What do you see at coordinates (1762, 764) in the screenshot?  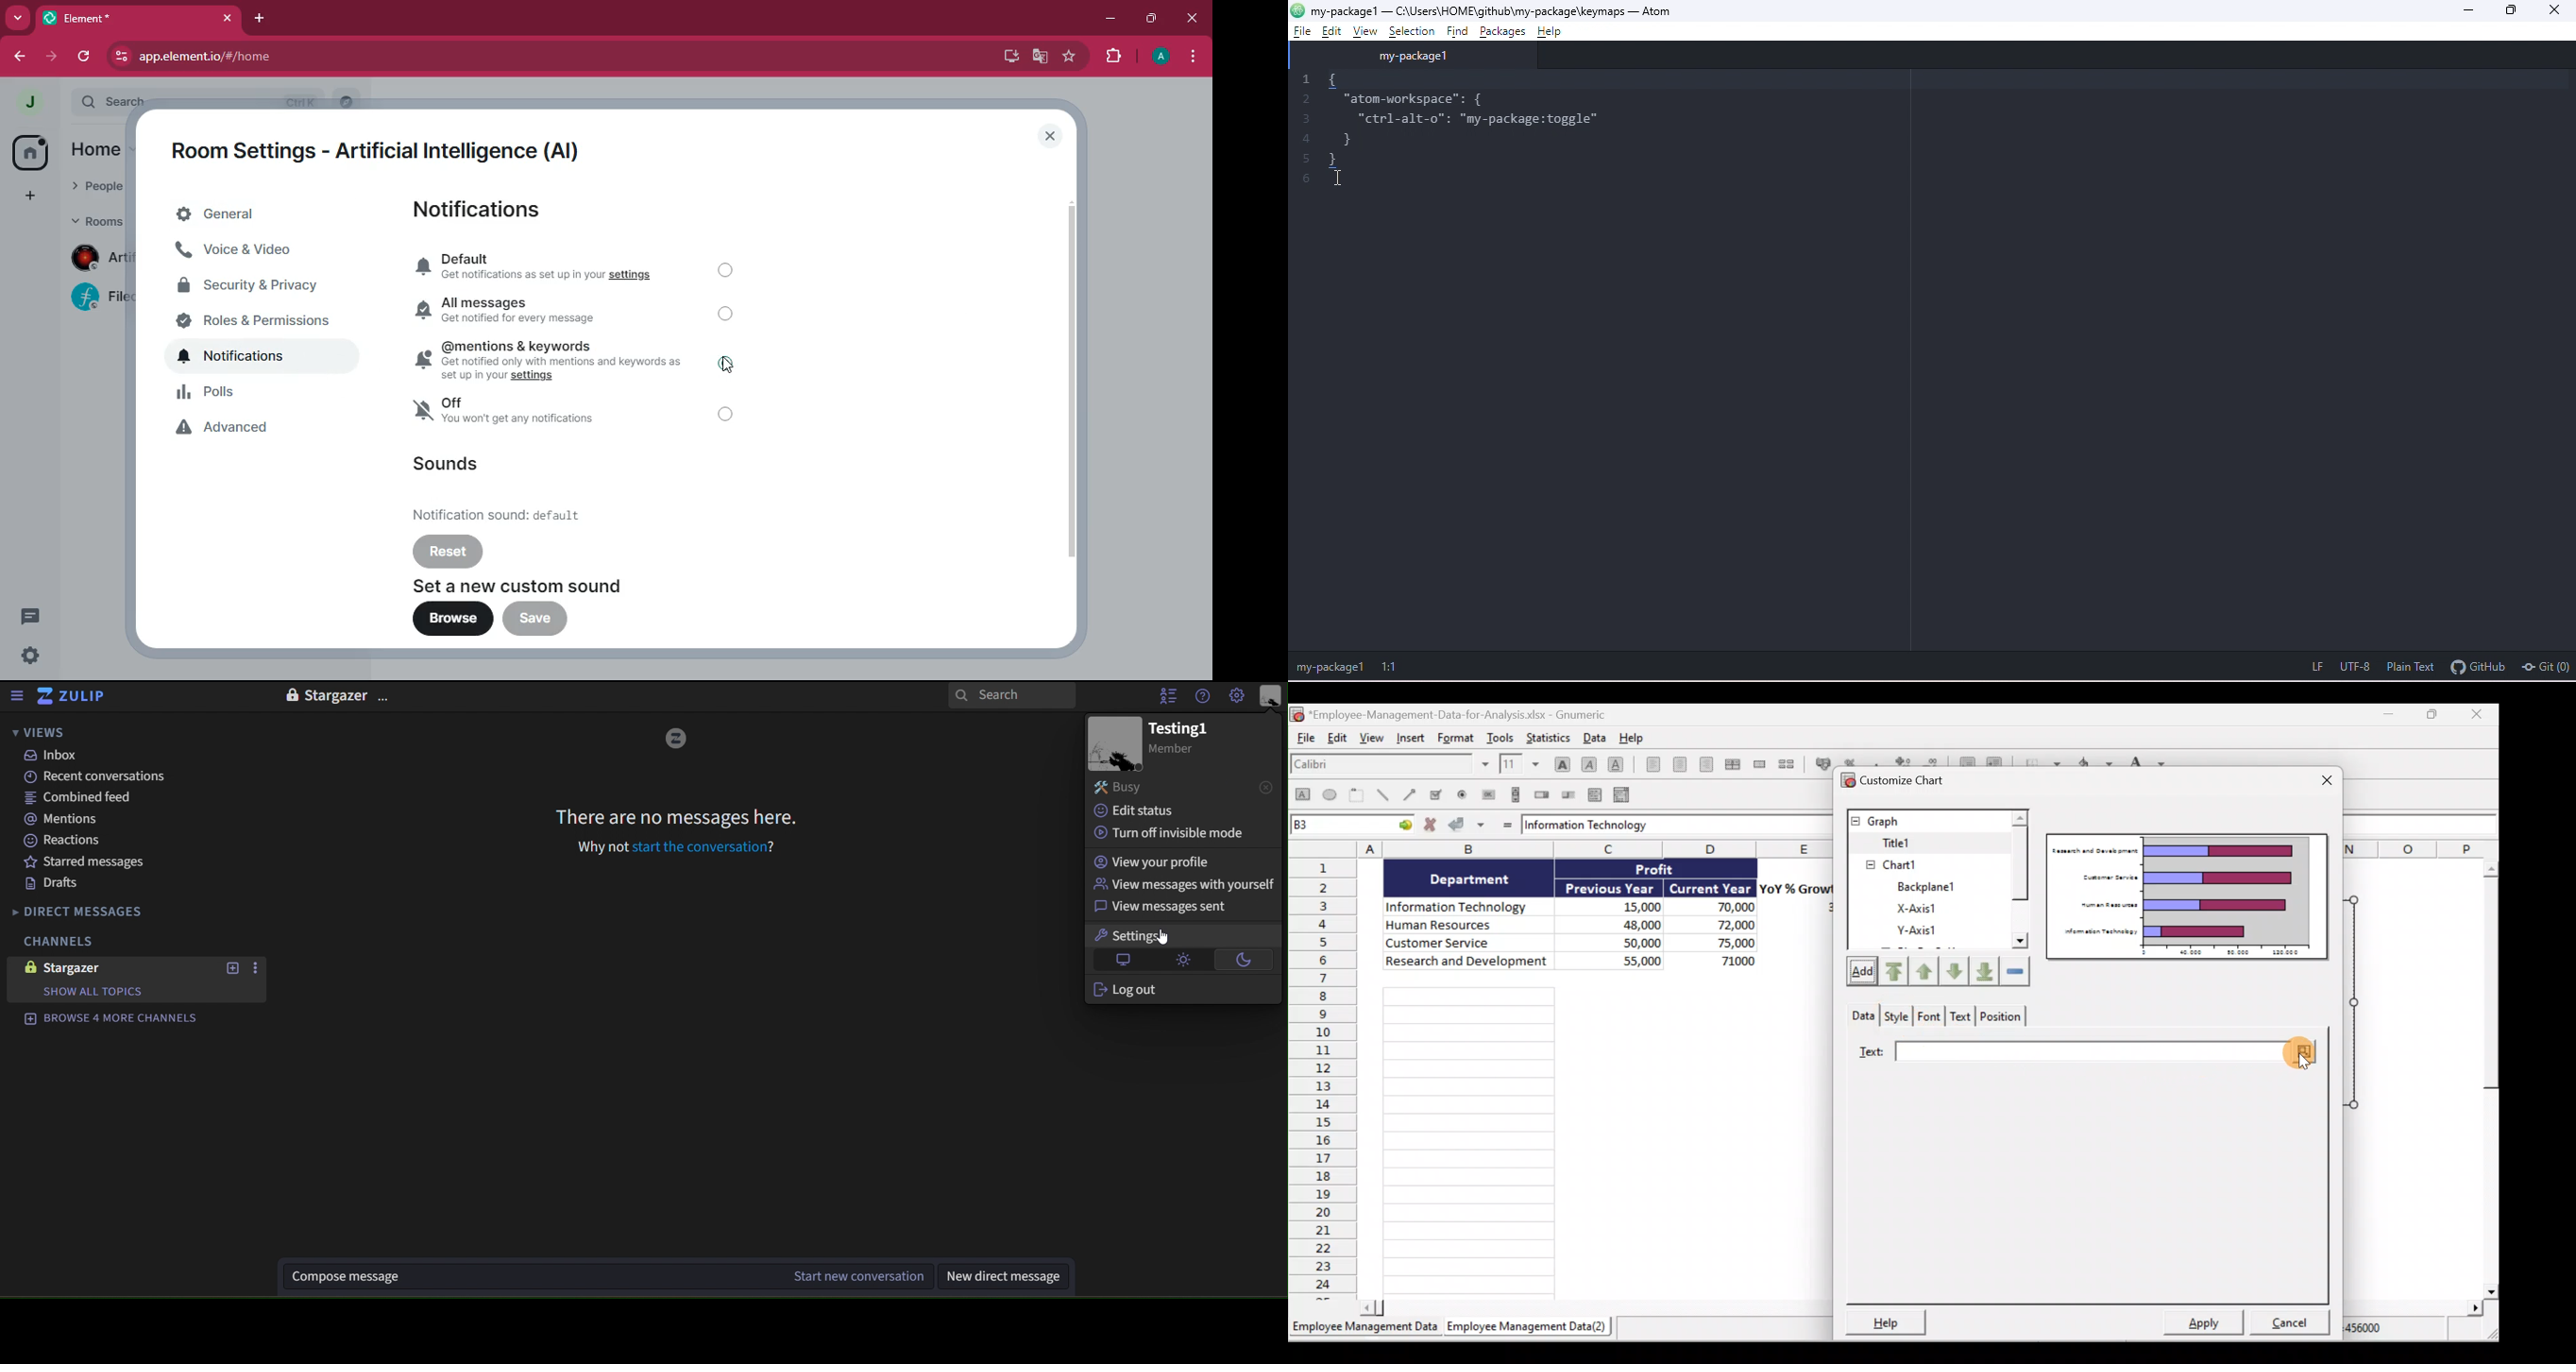 I see `Merge a range of cells` at bounding box center [1762, 764].